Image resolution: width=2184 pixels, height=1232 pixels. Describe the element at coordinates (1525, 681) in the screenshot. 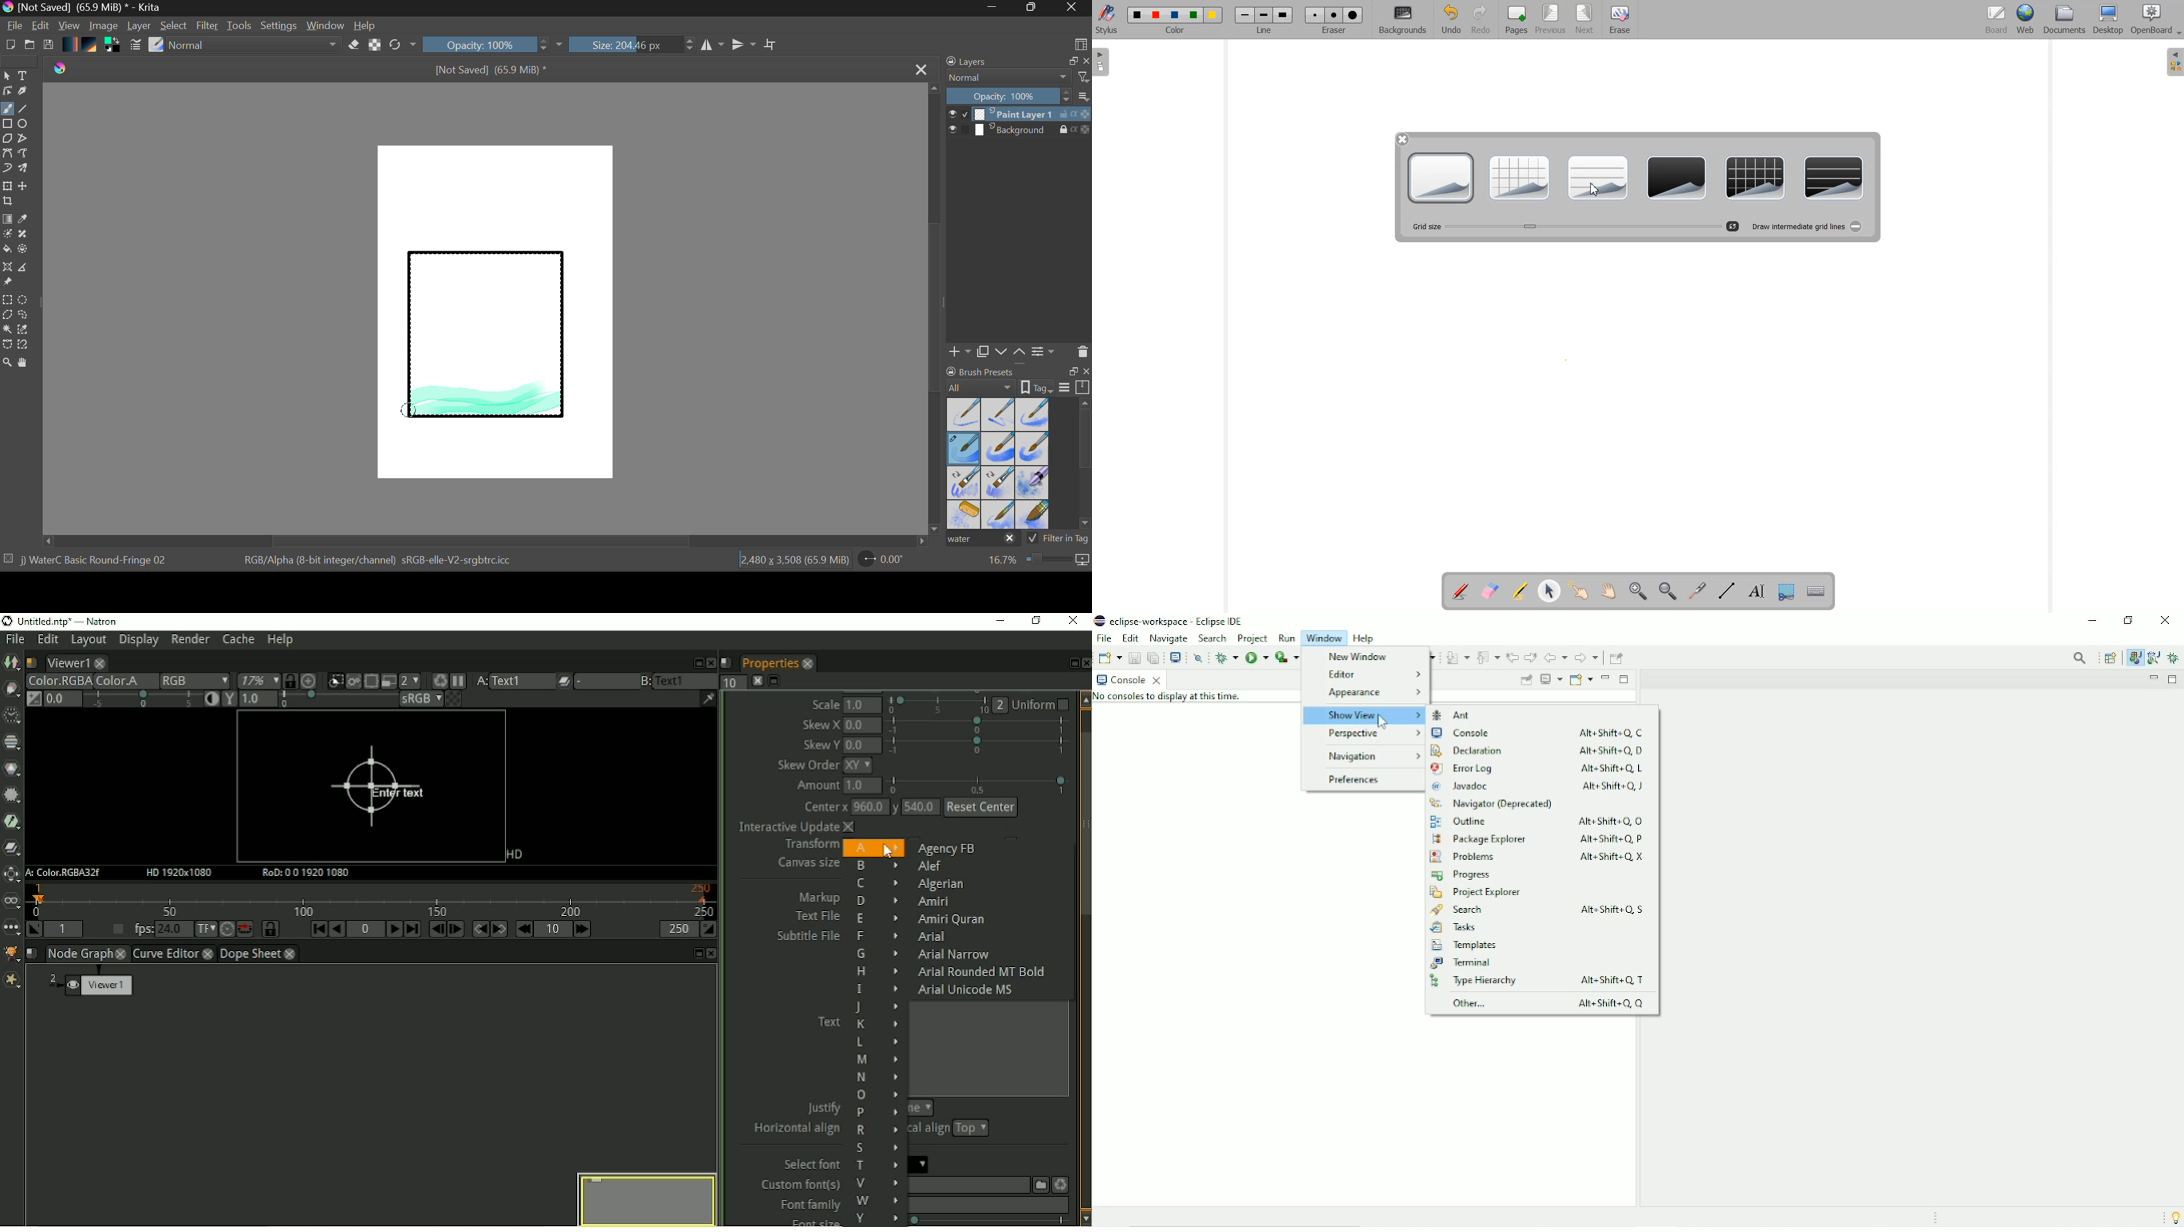

I see `Pin Console` at that location.